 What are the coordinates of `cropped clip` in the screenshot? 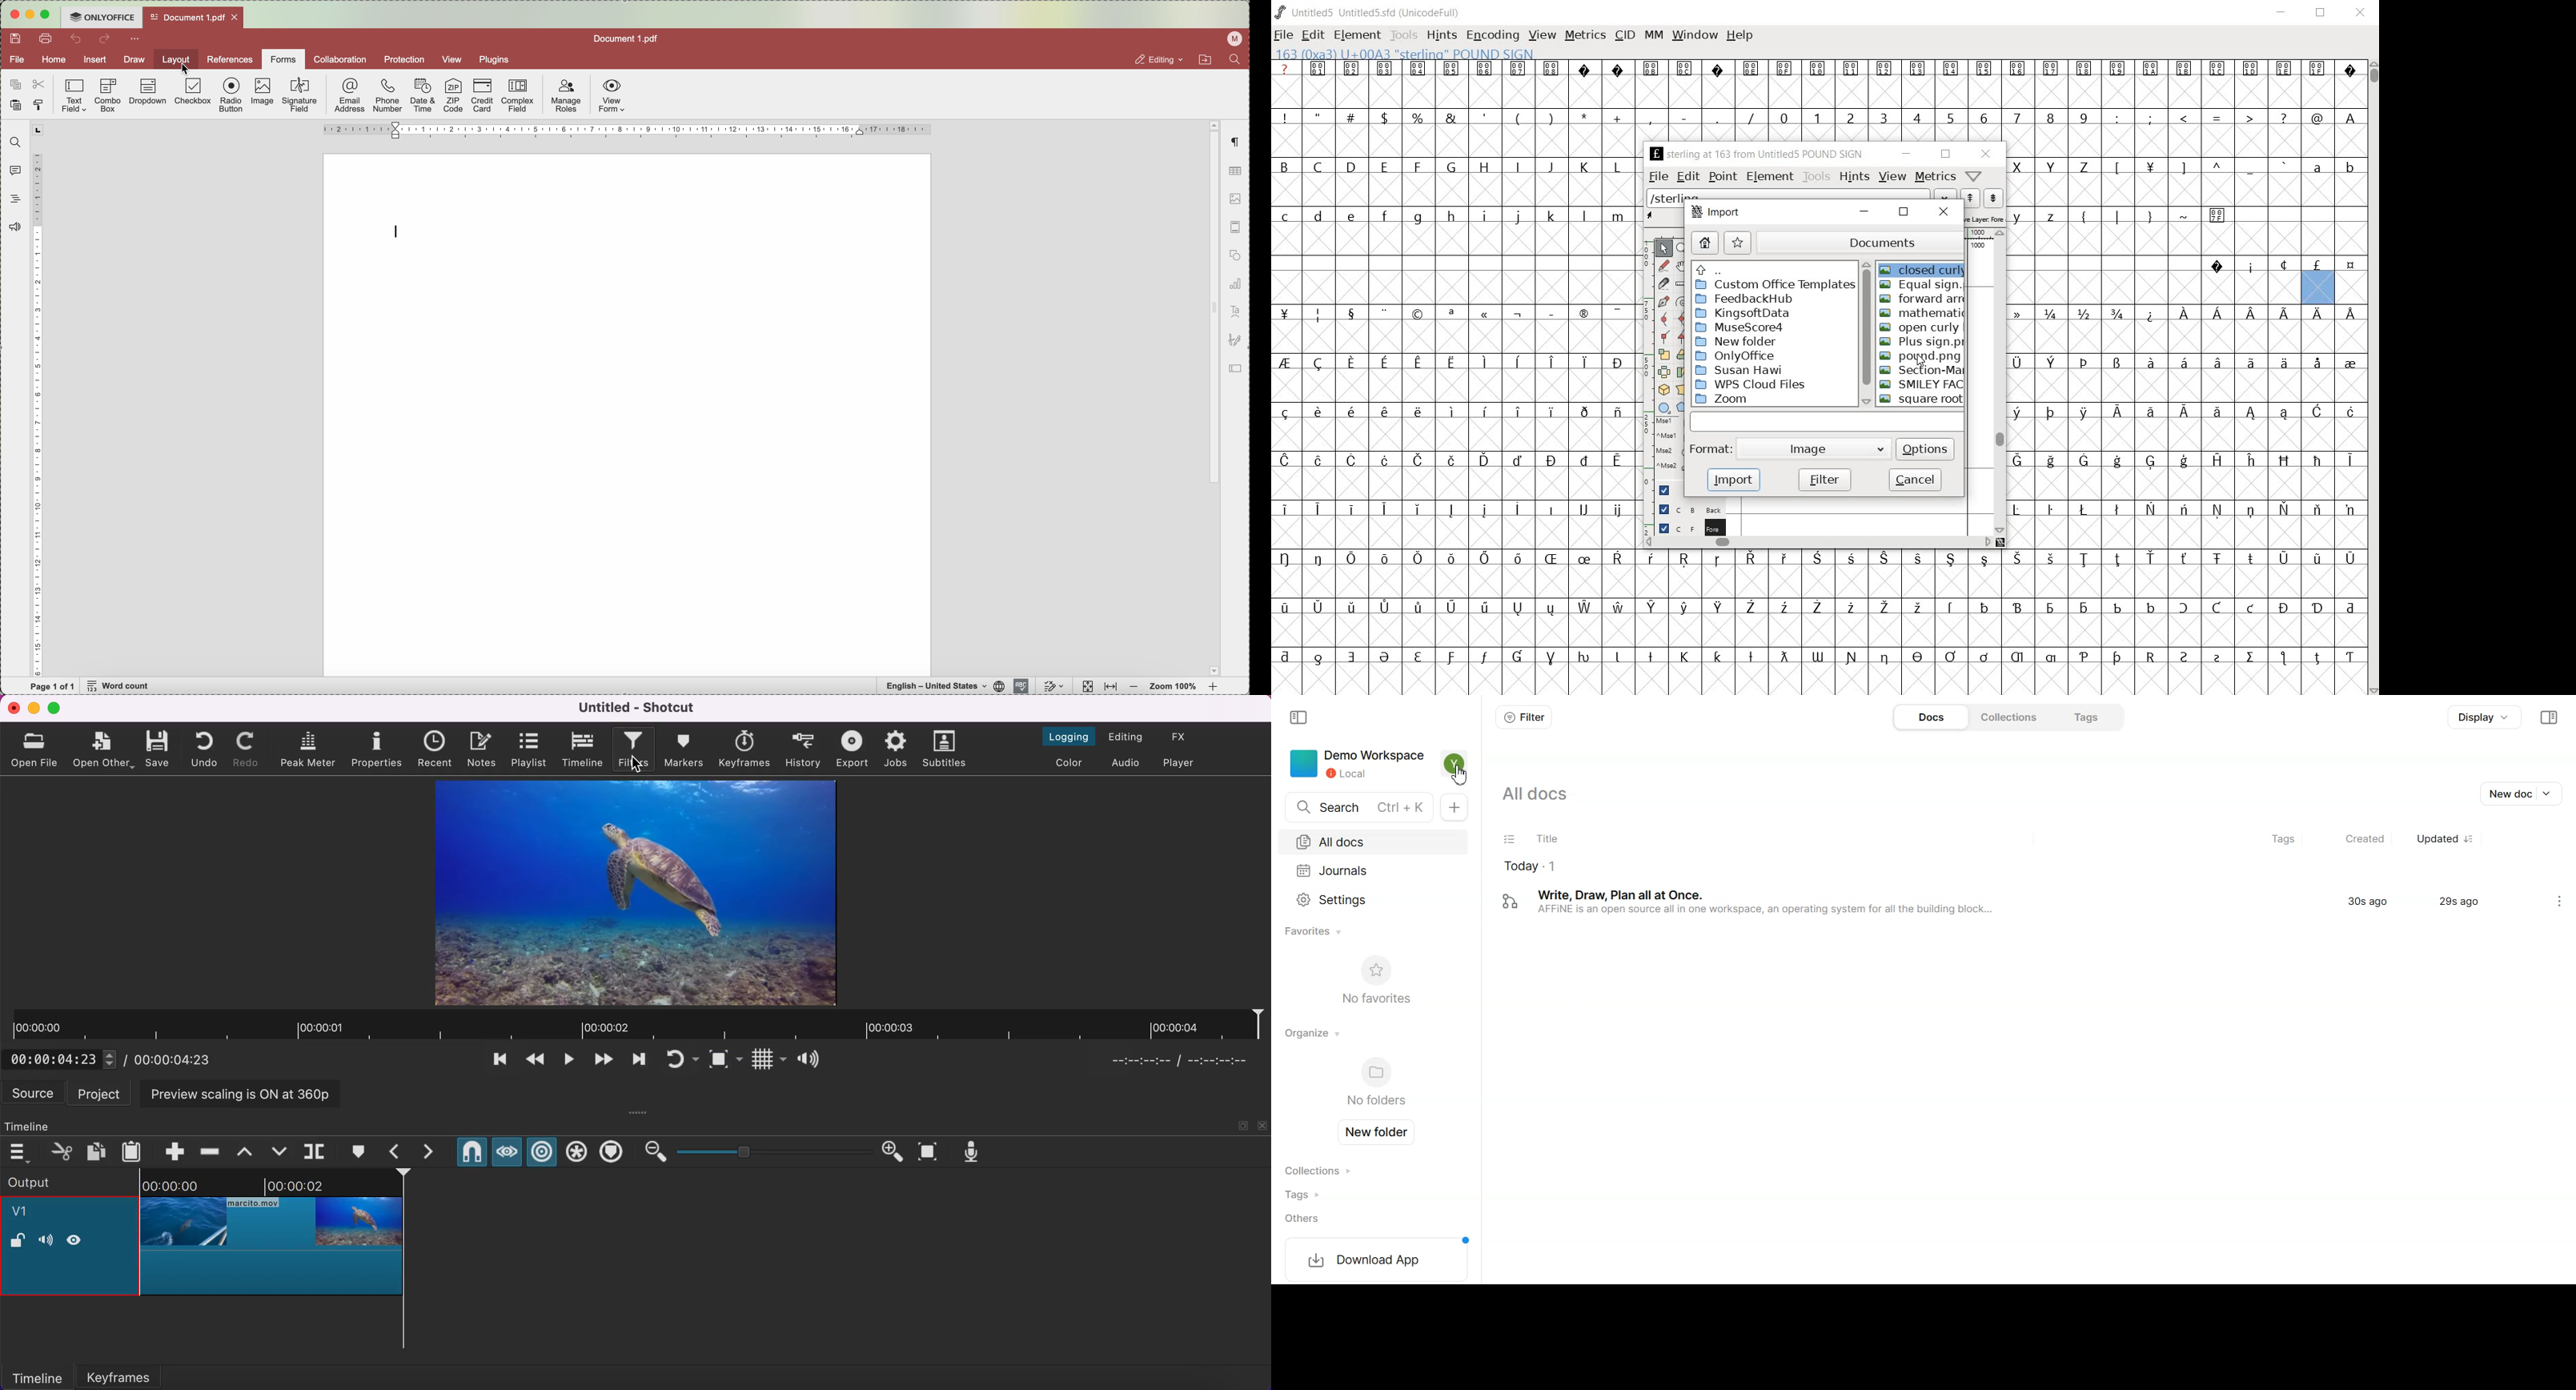 It's located at (271, 1239).